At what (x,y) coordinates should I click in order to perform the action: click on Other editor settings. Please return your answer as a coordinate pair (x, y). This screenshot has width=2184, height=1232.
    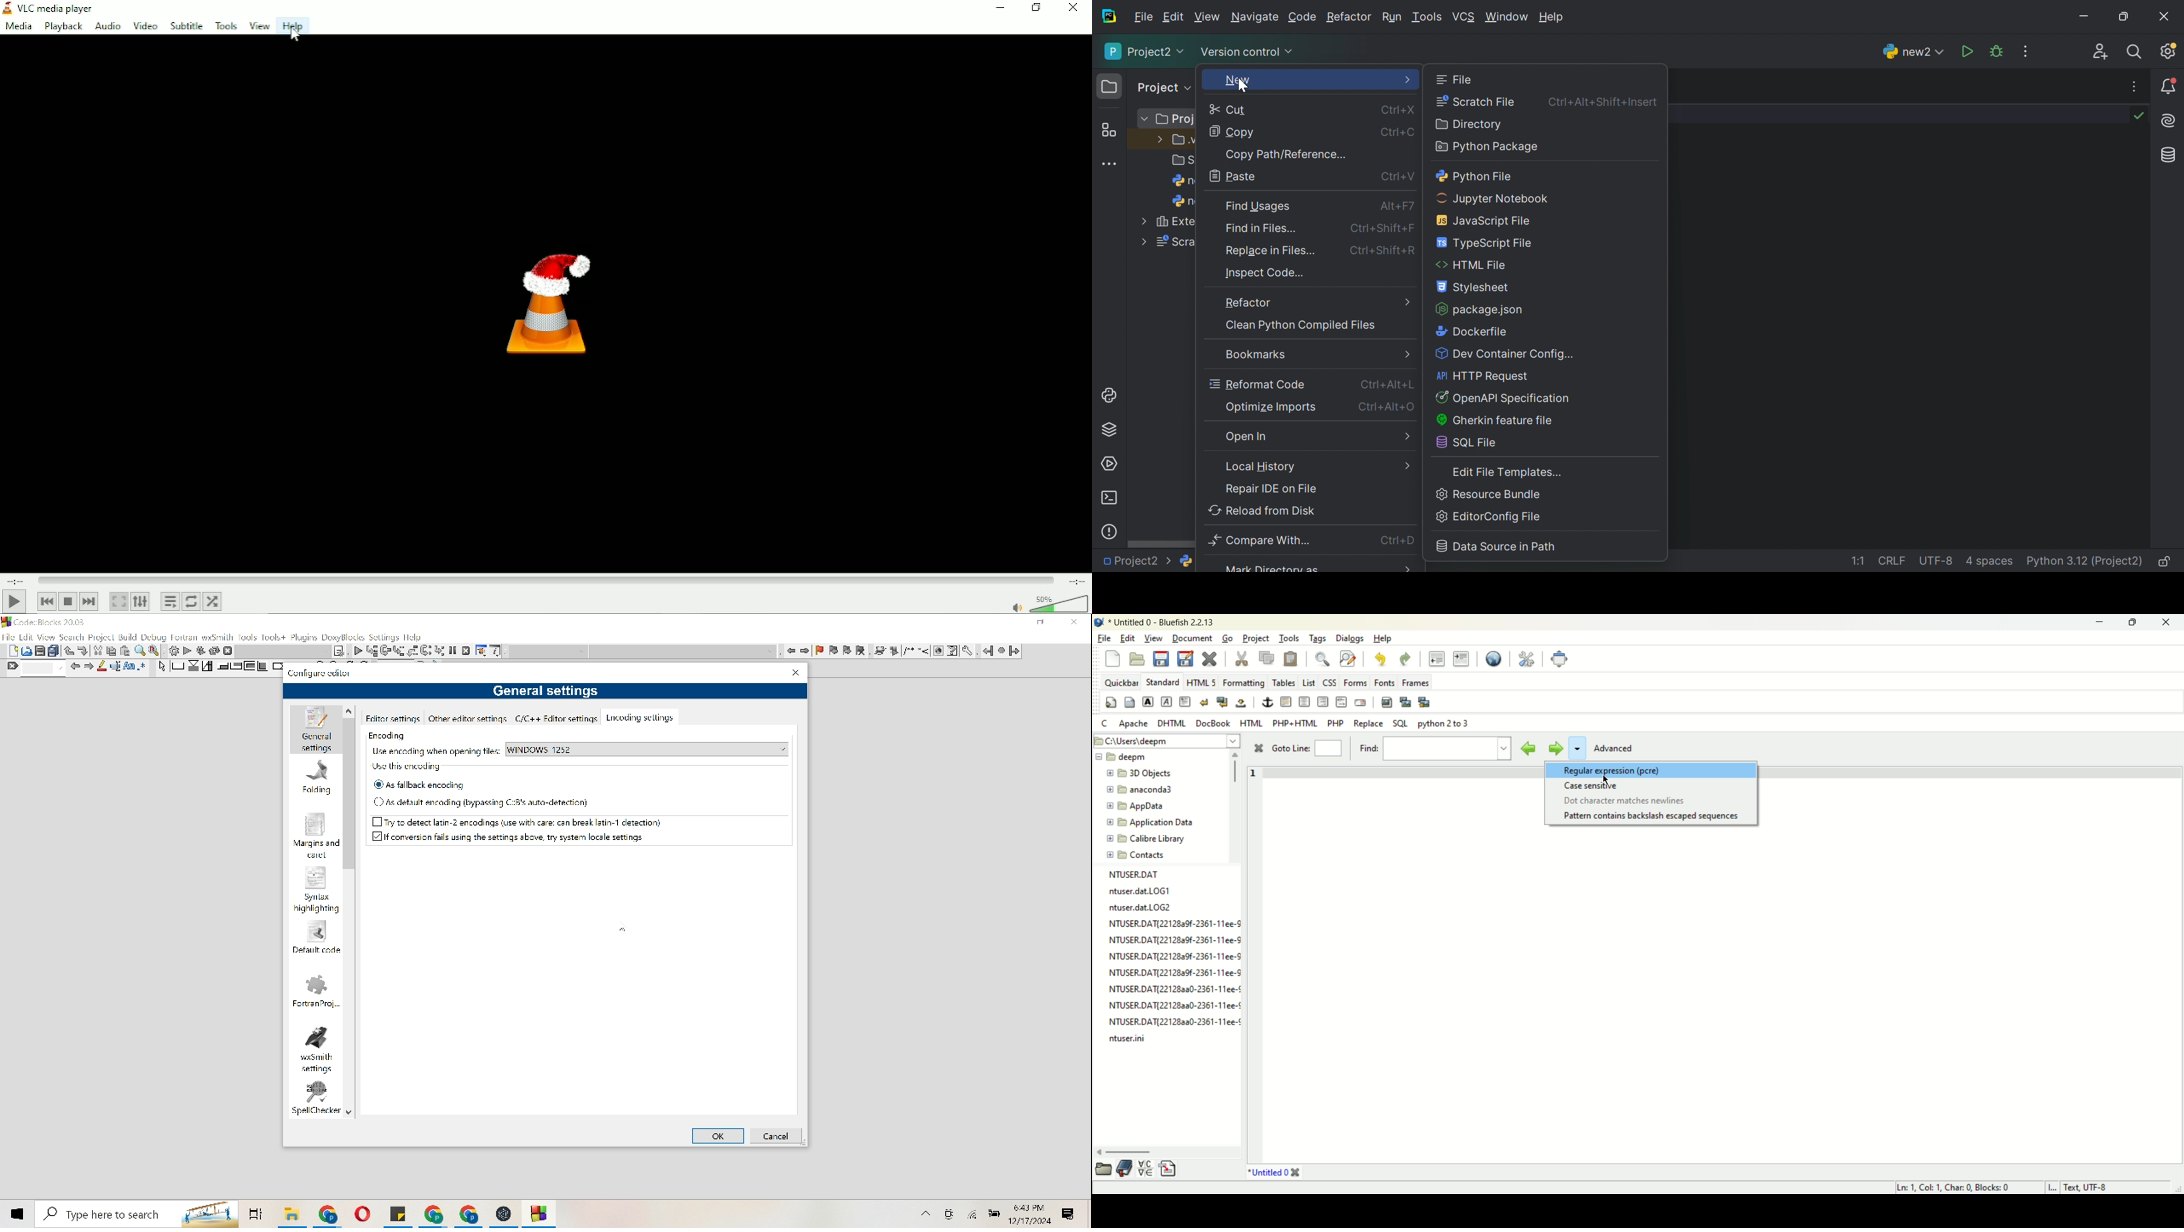
    Looking at the image, I should click on (467, 719).